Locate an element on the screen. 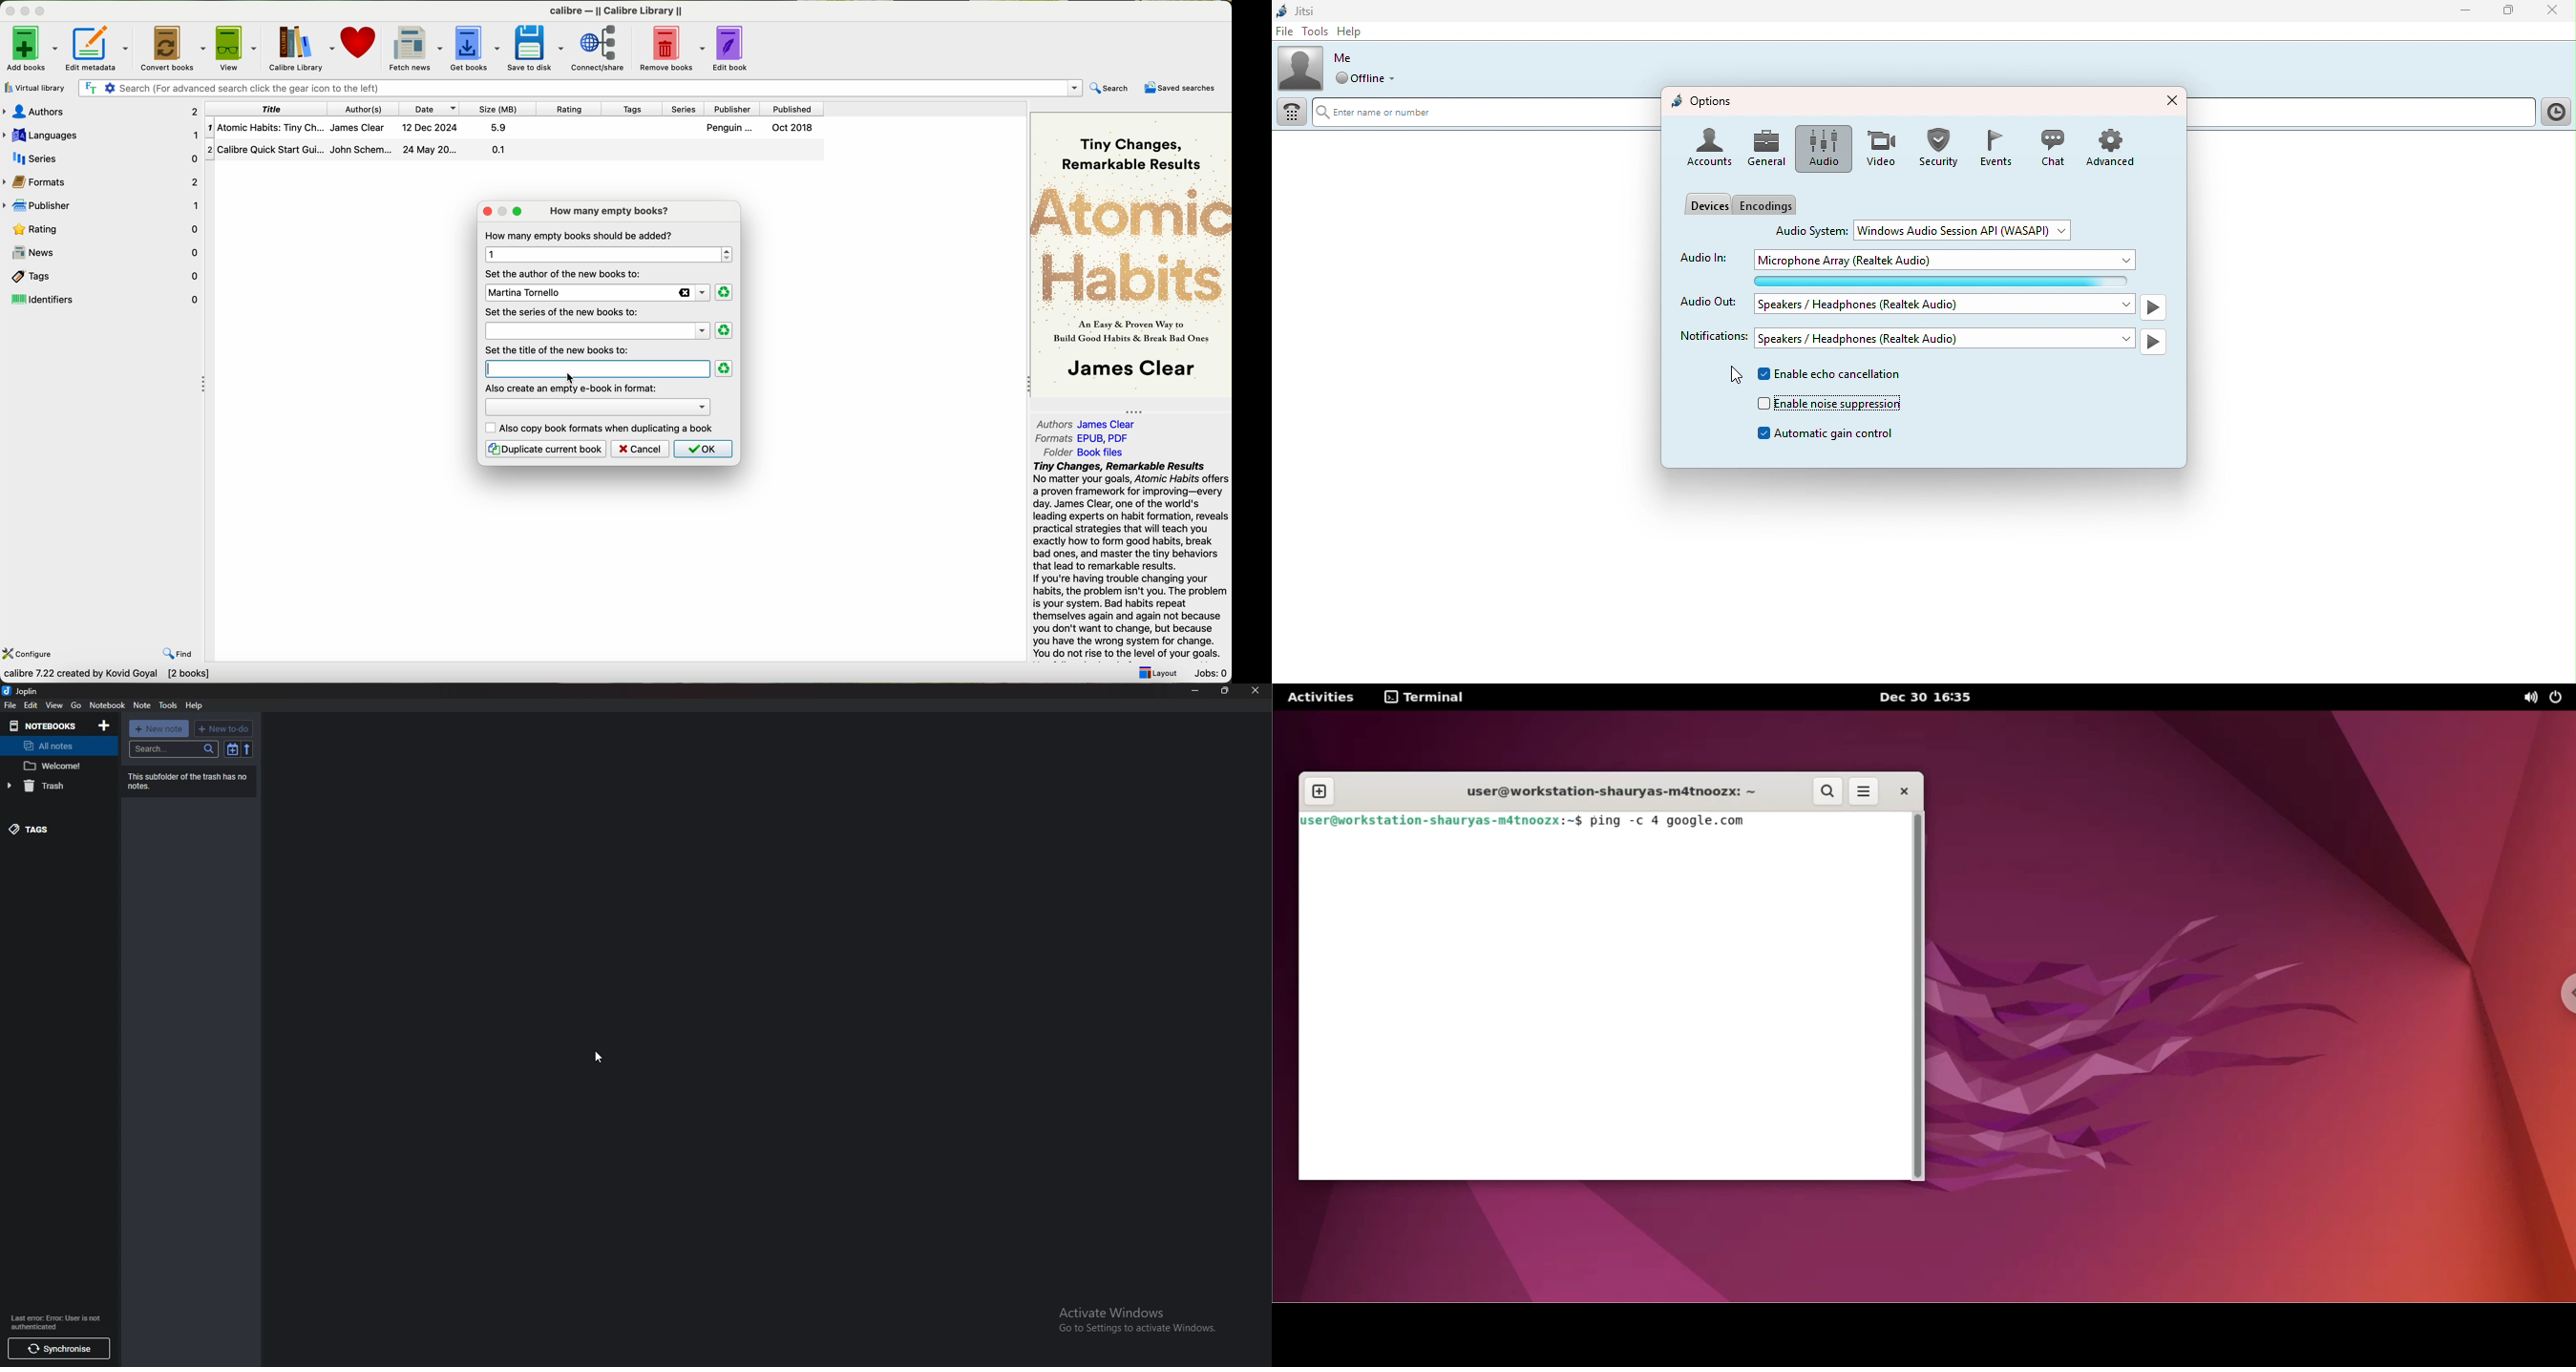 This screenshot has width=2576, height=1372. On/Off is located at coordinates (2155, 342).